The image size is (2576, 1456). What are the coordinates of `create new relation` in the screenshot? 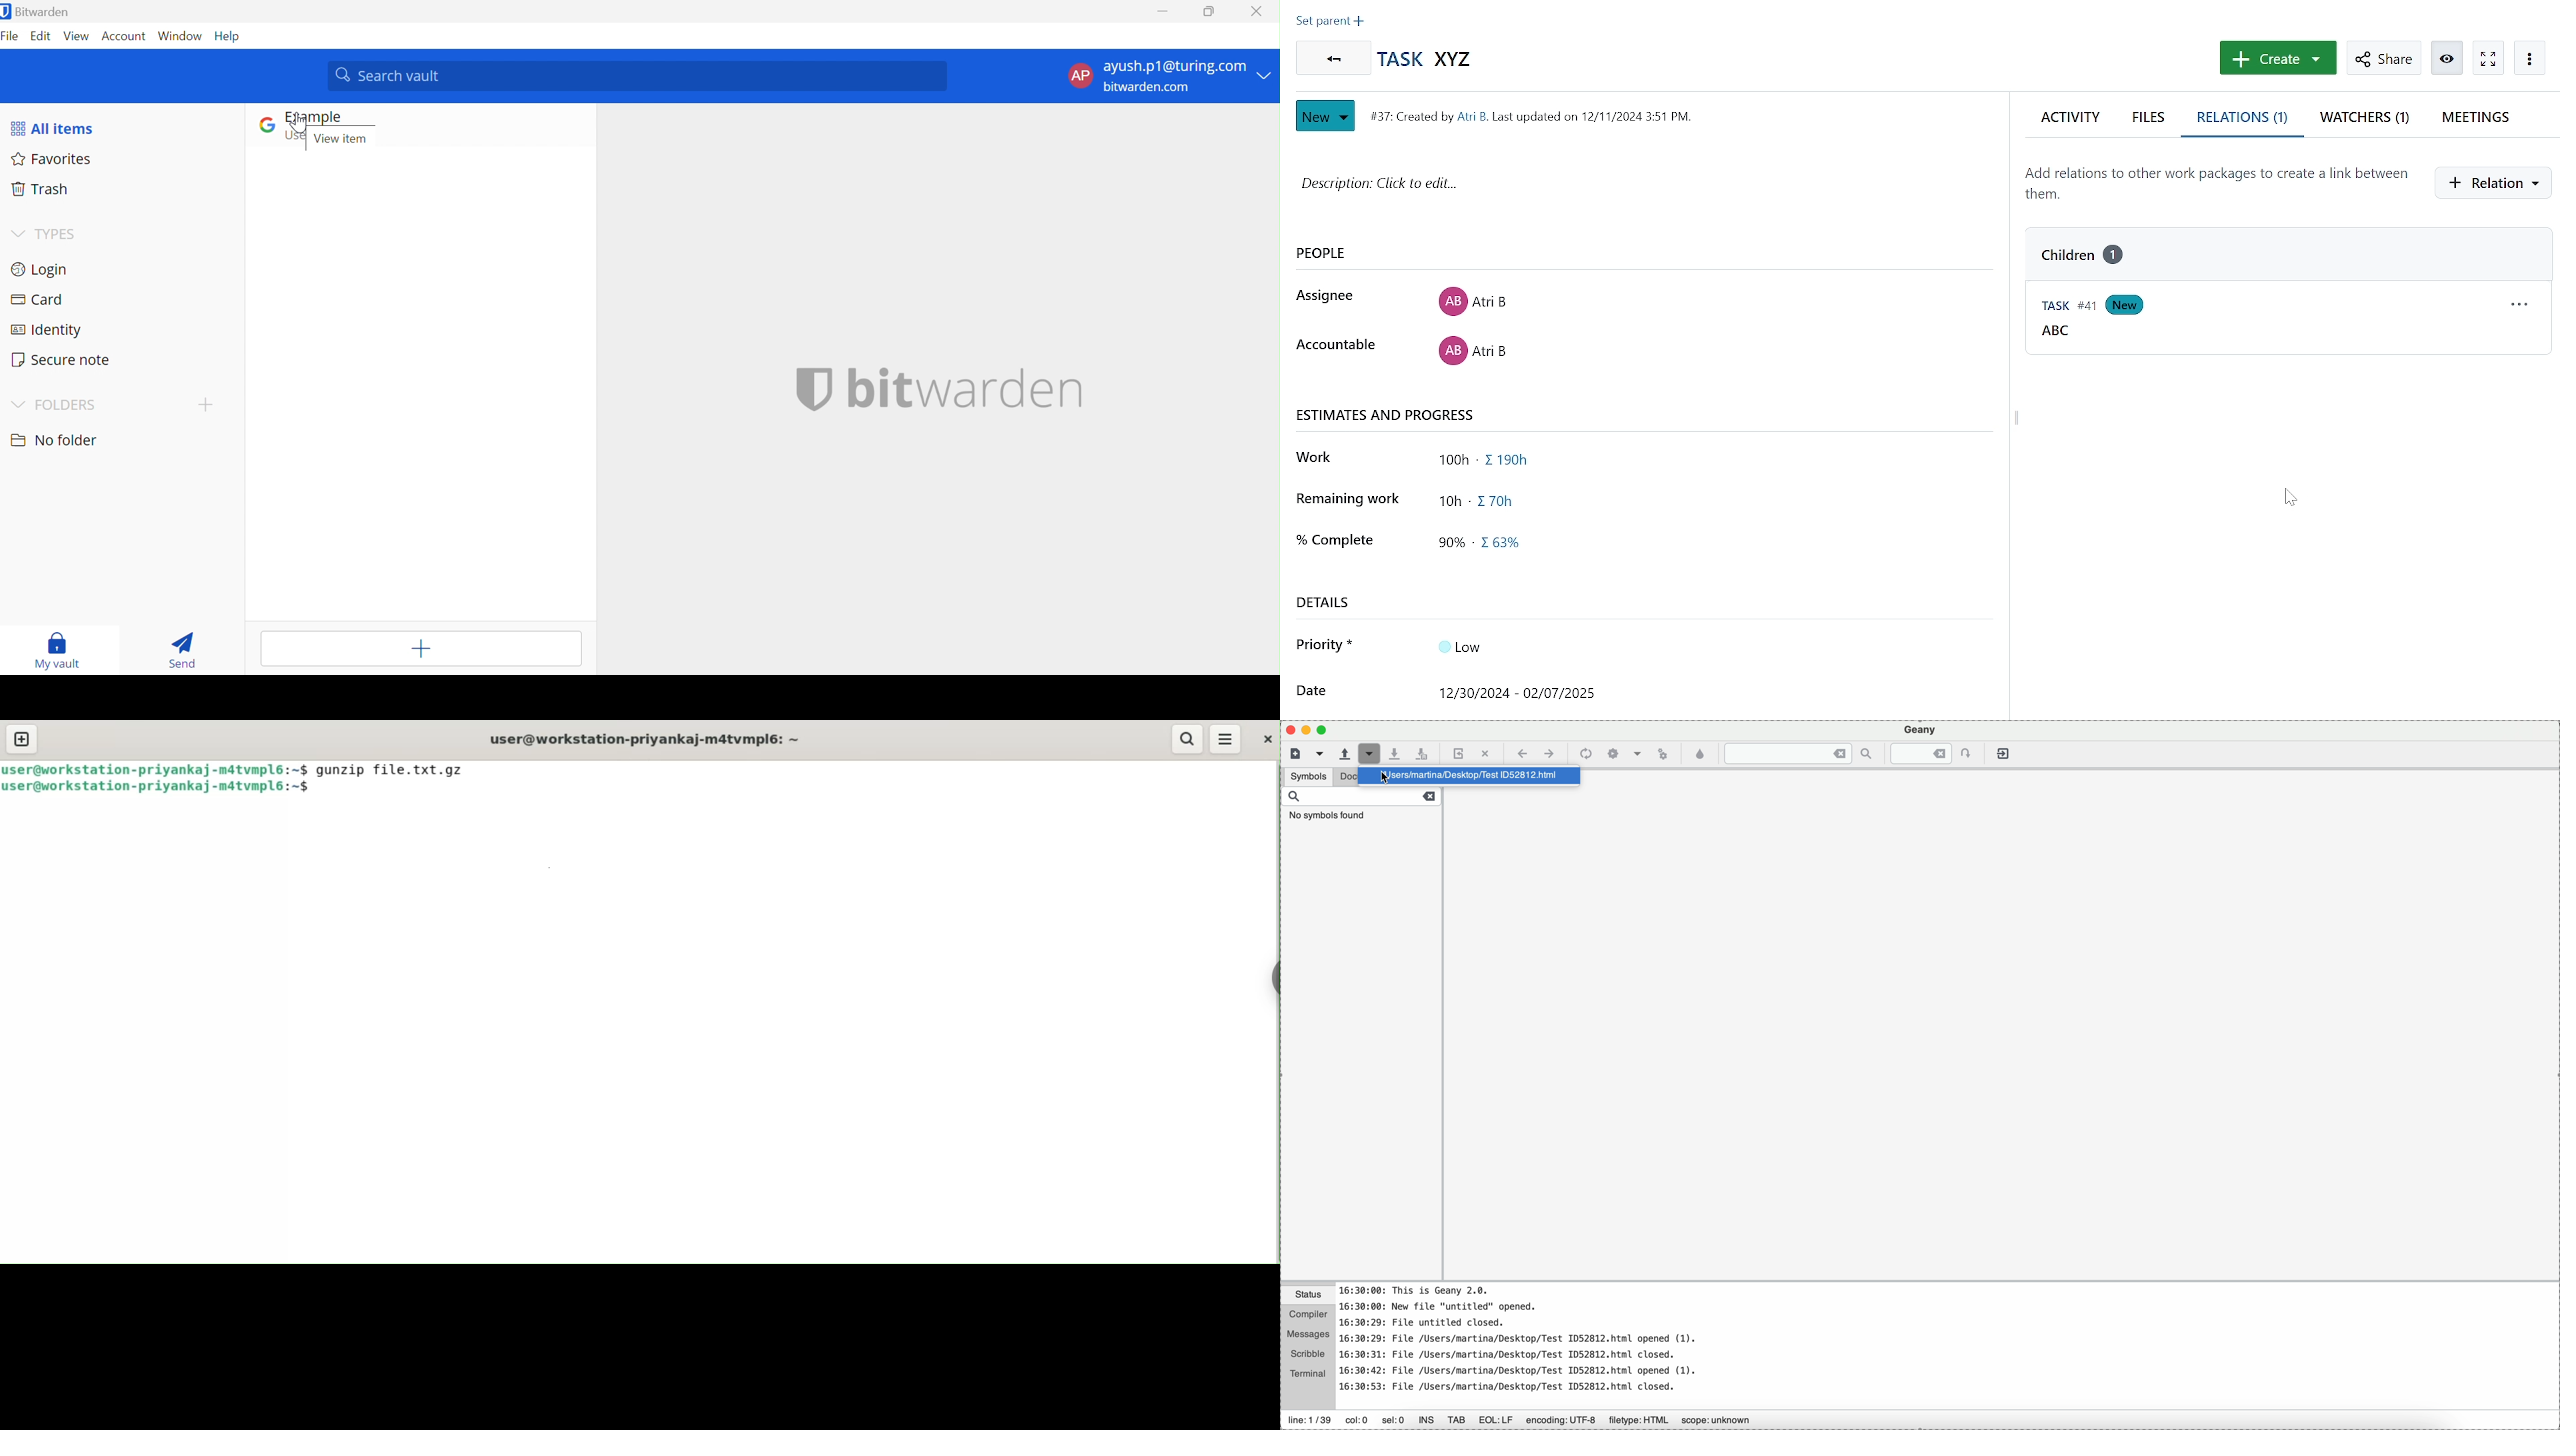 It's located at (2497, 183).